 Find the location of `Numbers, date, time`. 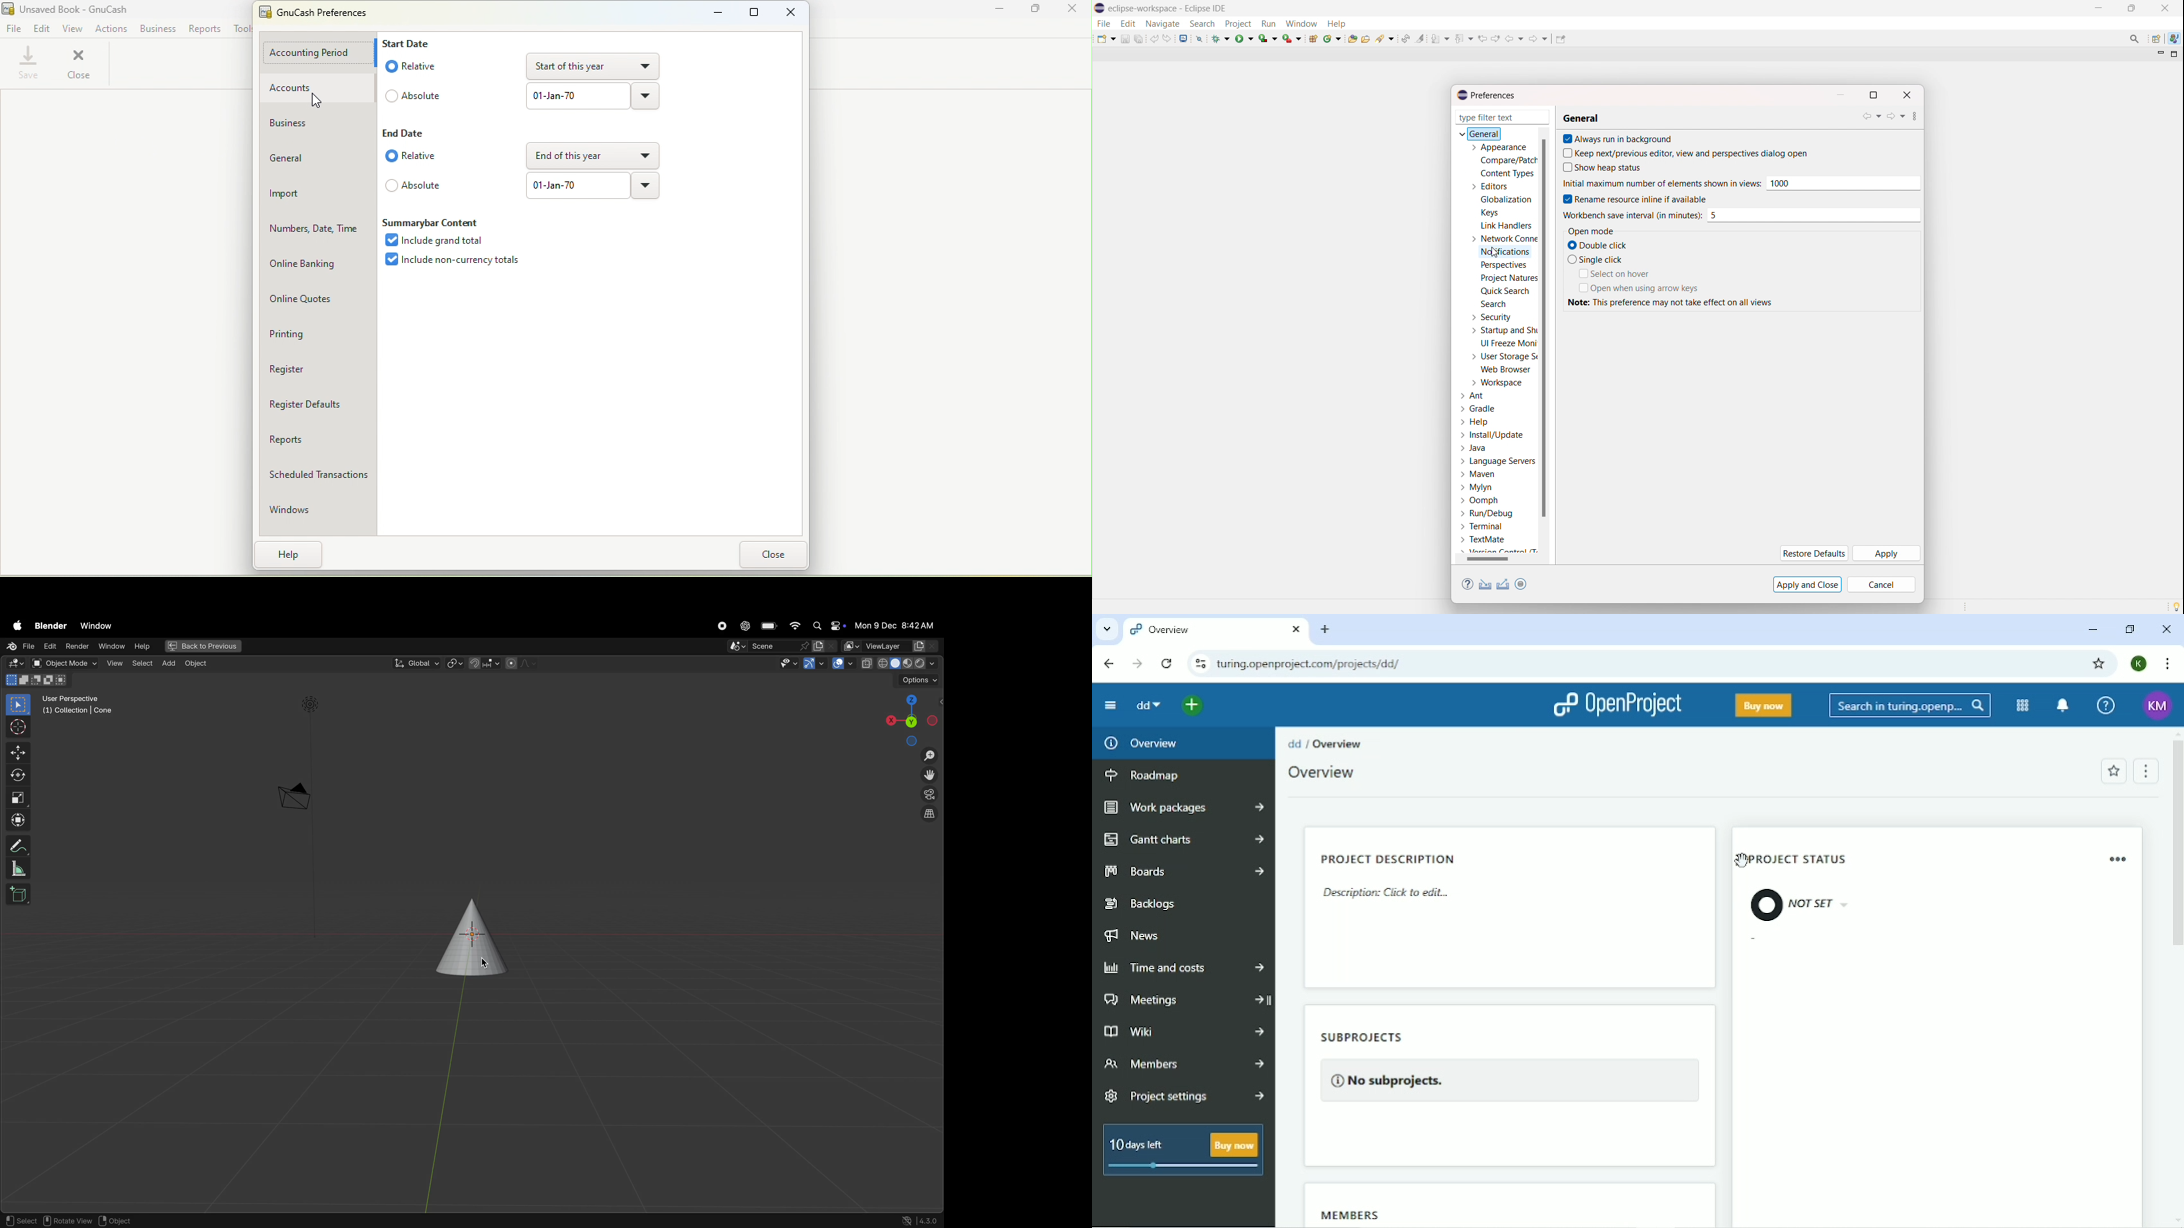

Numbers, date, time is located at coordinates (317, 229).